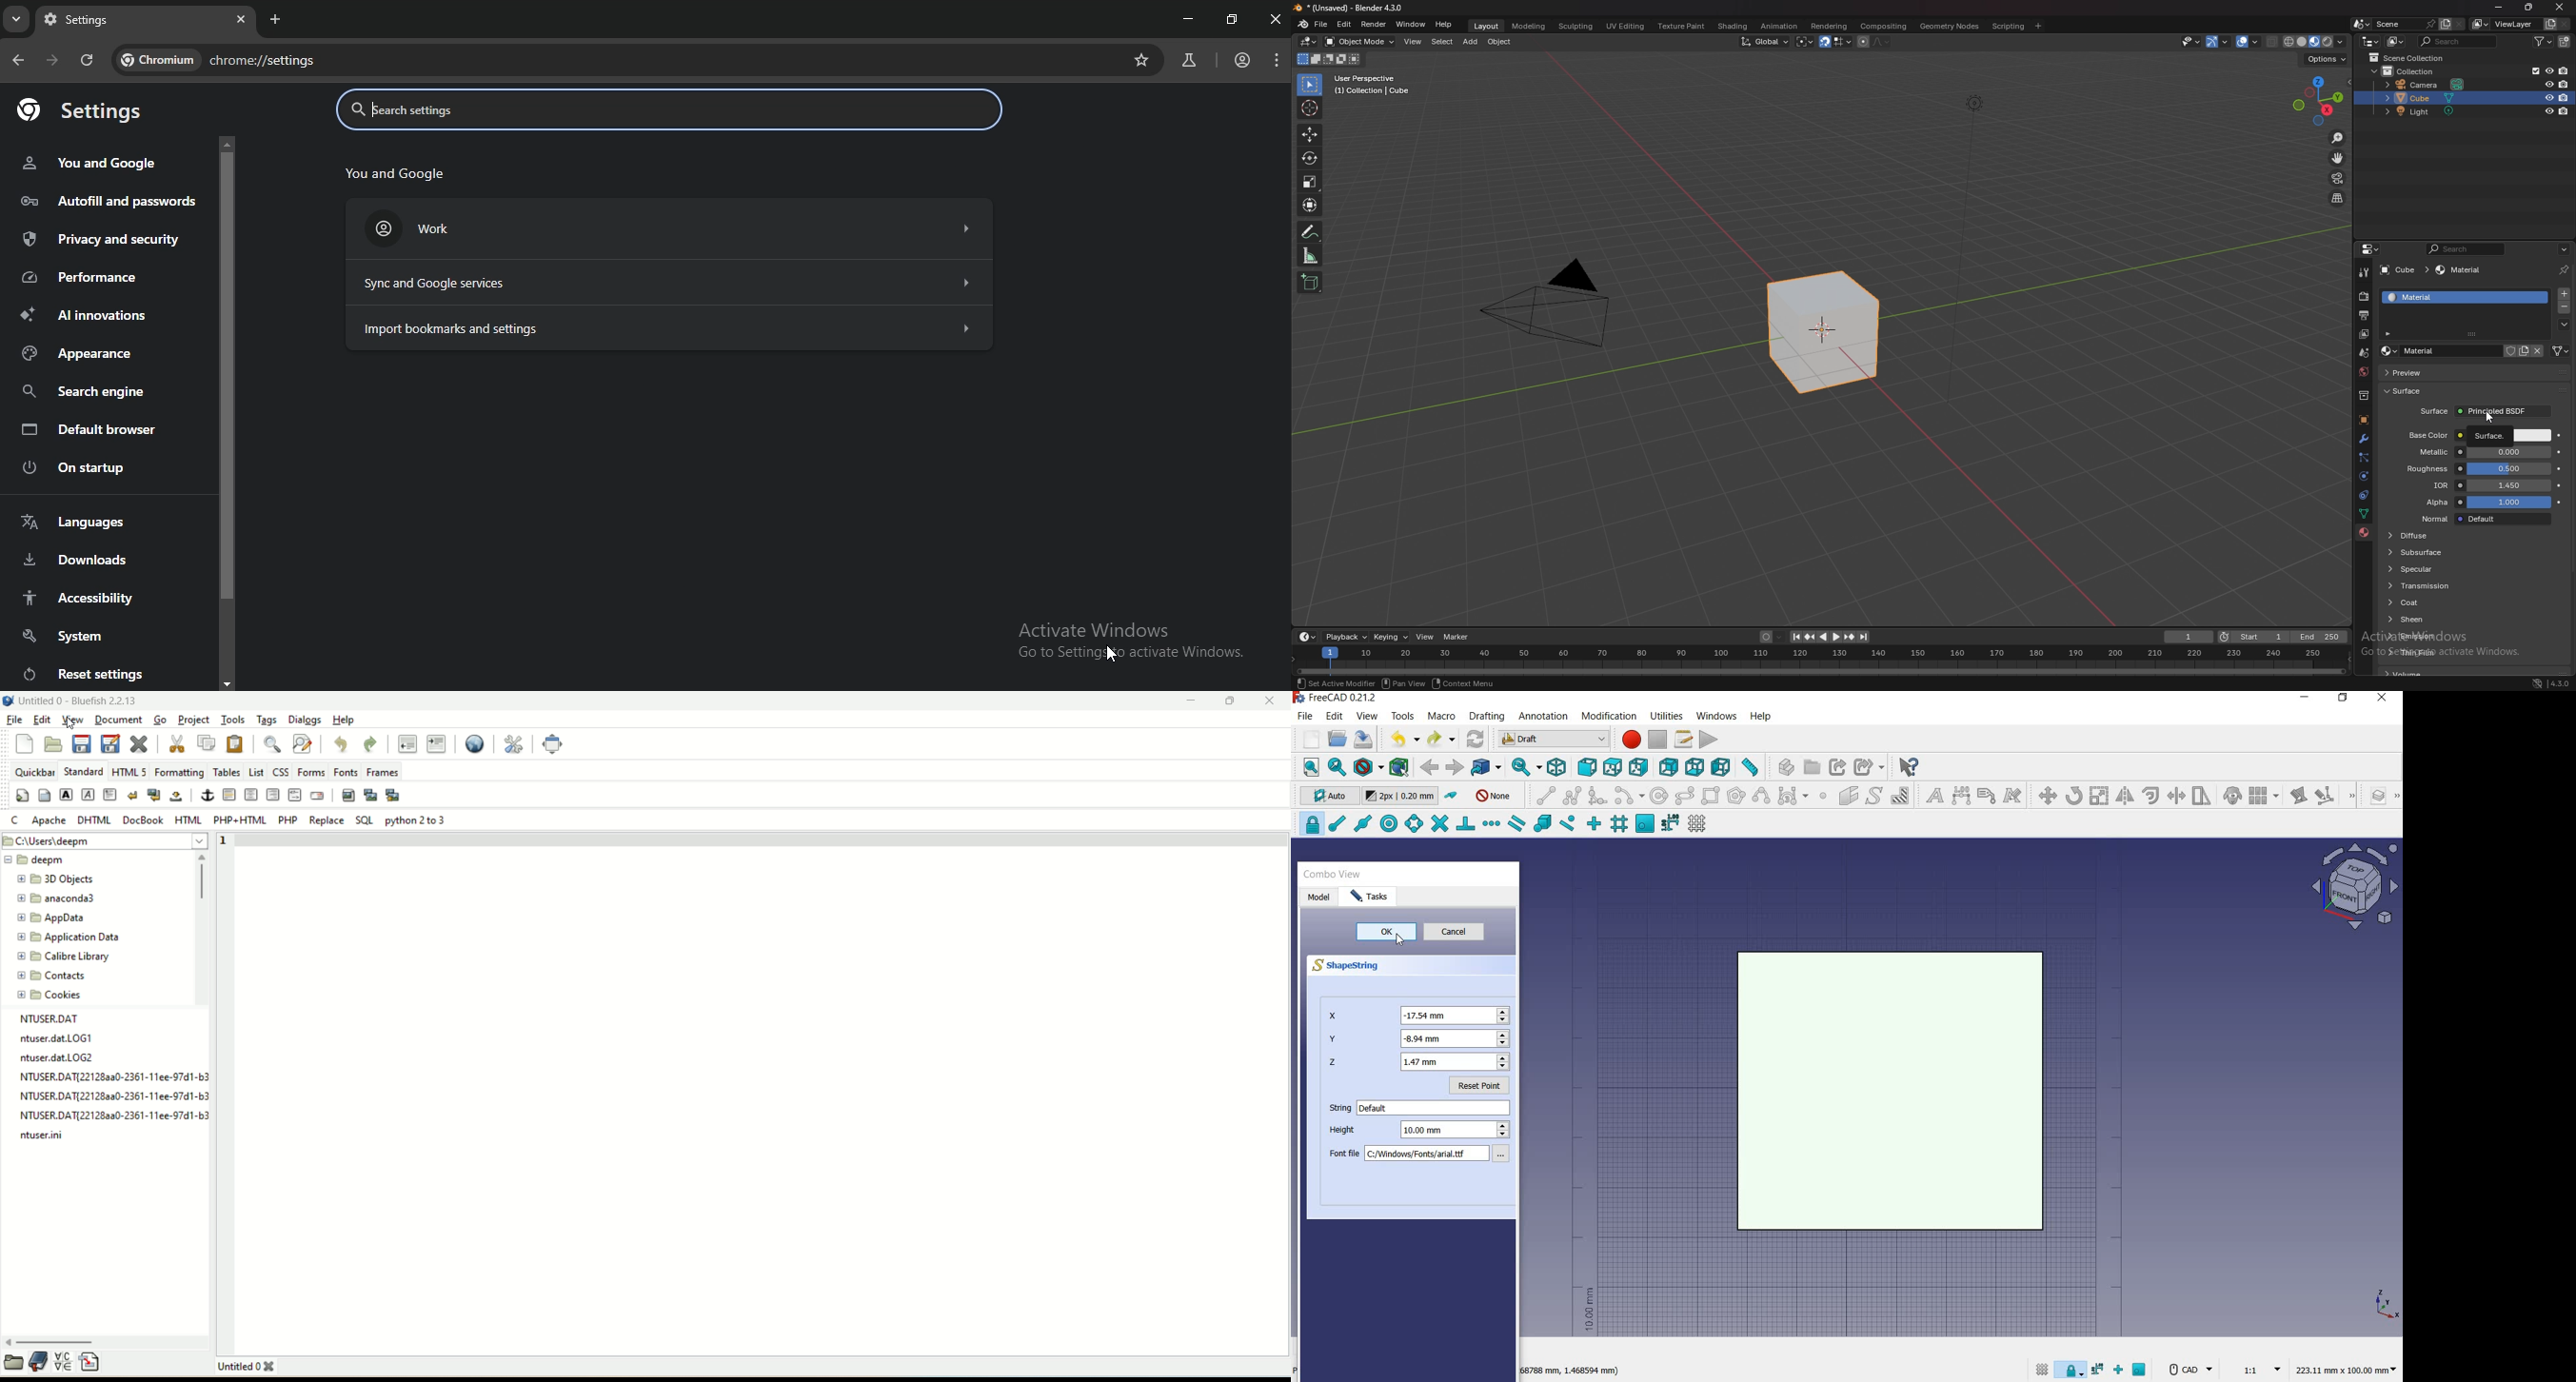 The height and width of the screenshot is (1400, 2576). What do you see at coordinates (1114, 656) in the screenshot?
I see `cursor` at bounding box center [1114, 656].